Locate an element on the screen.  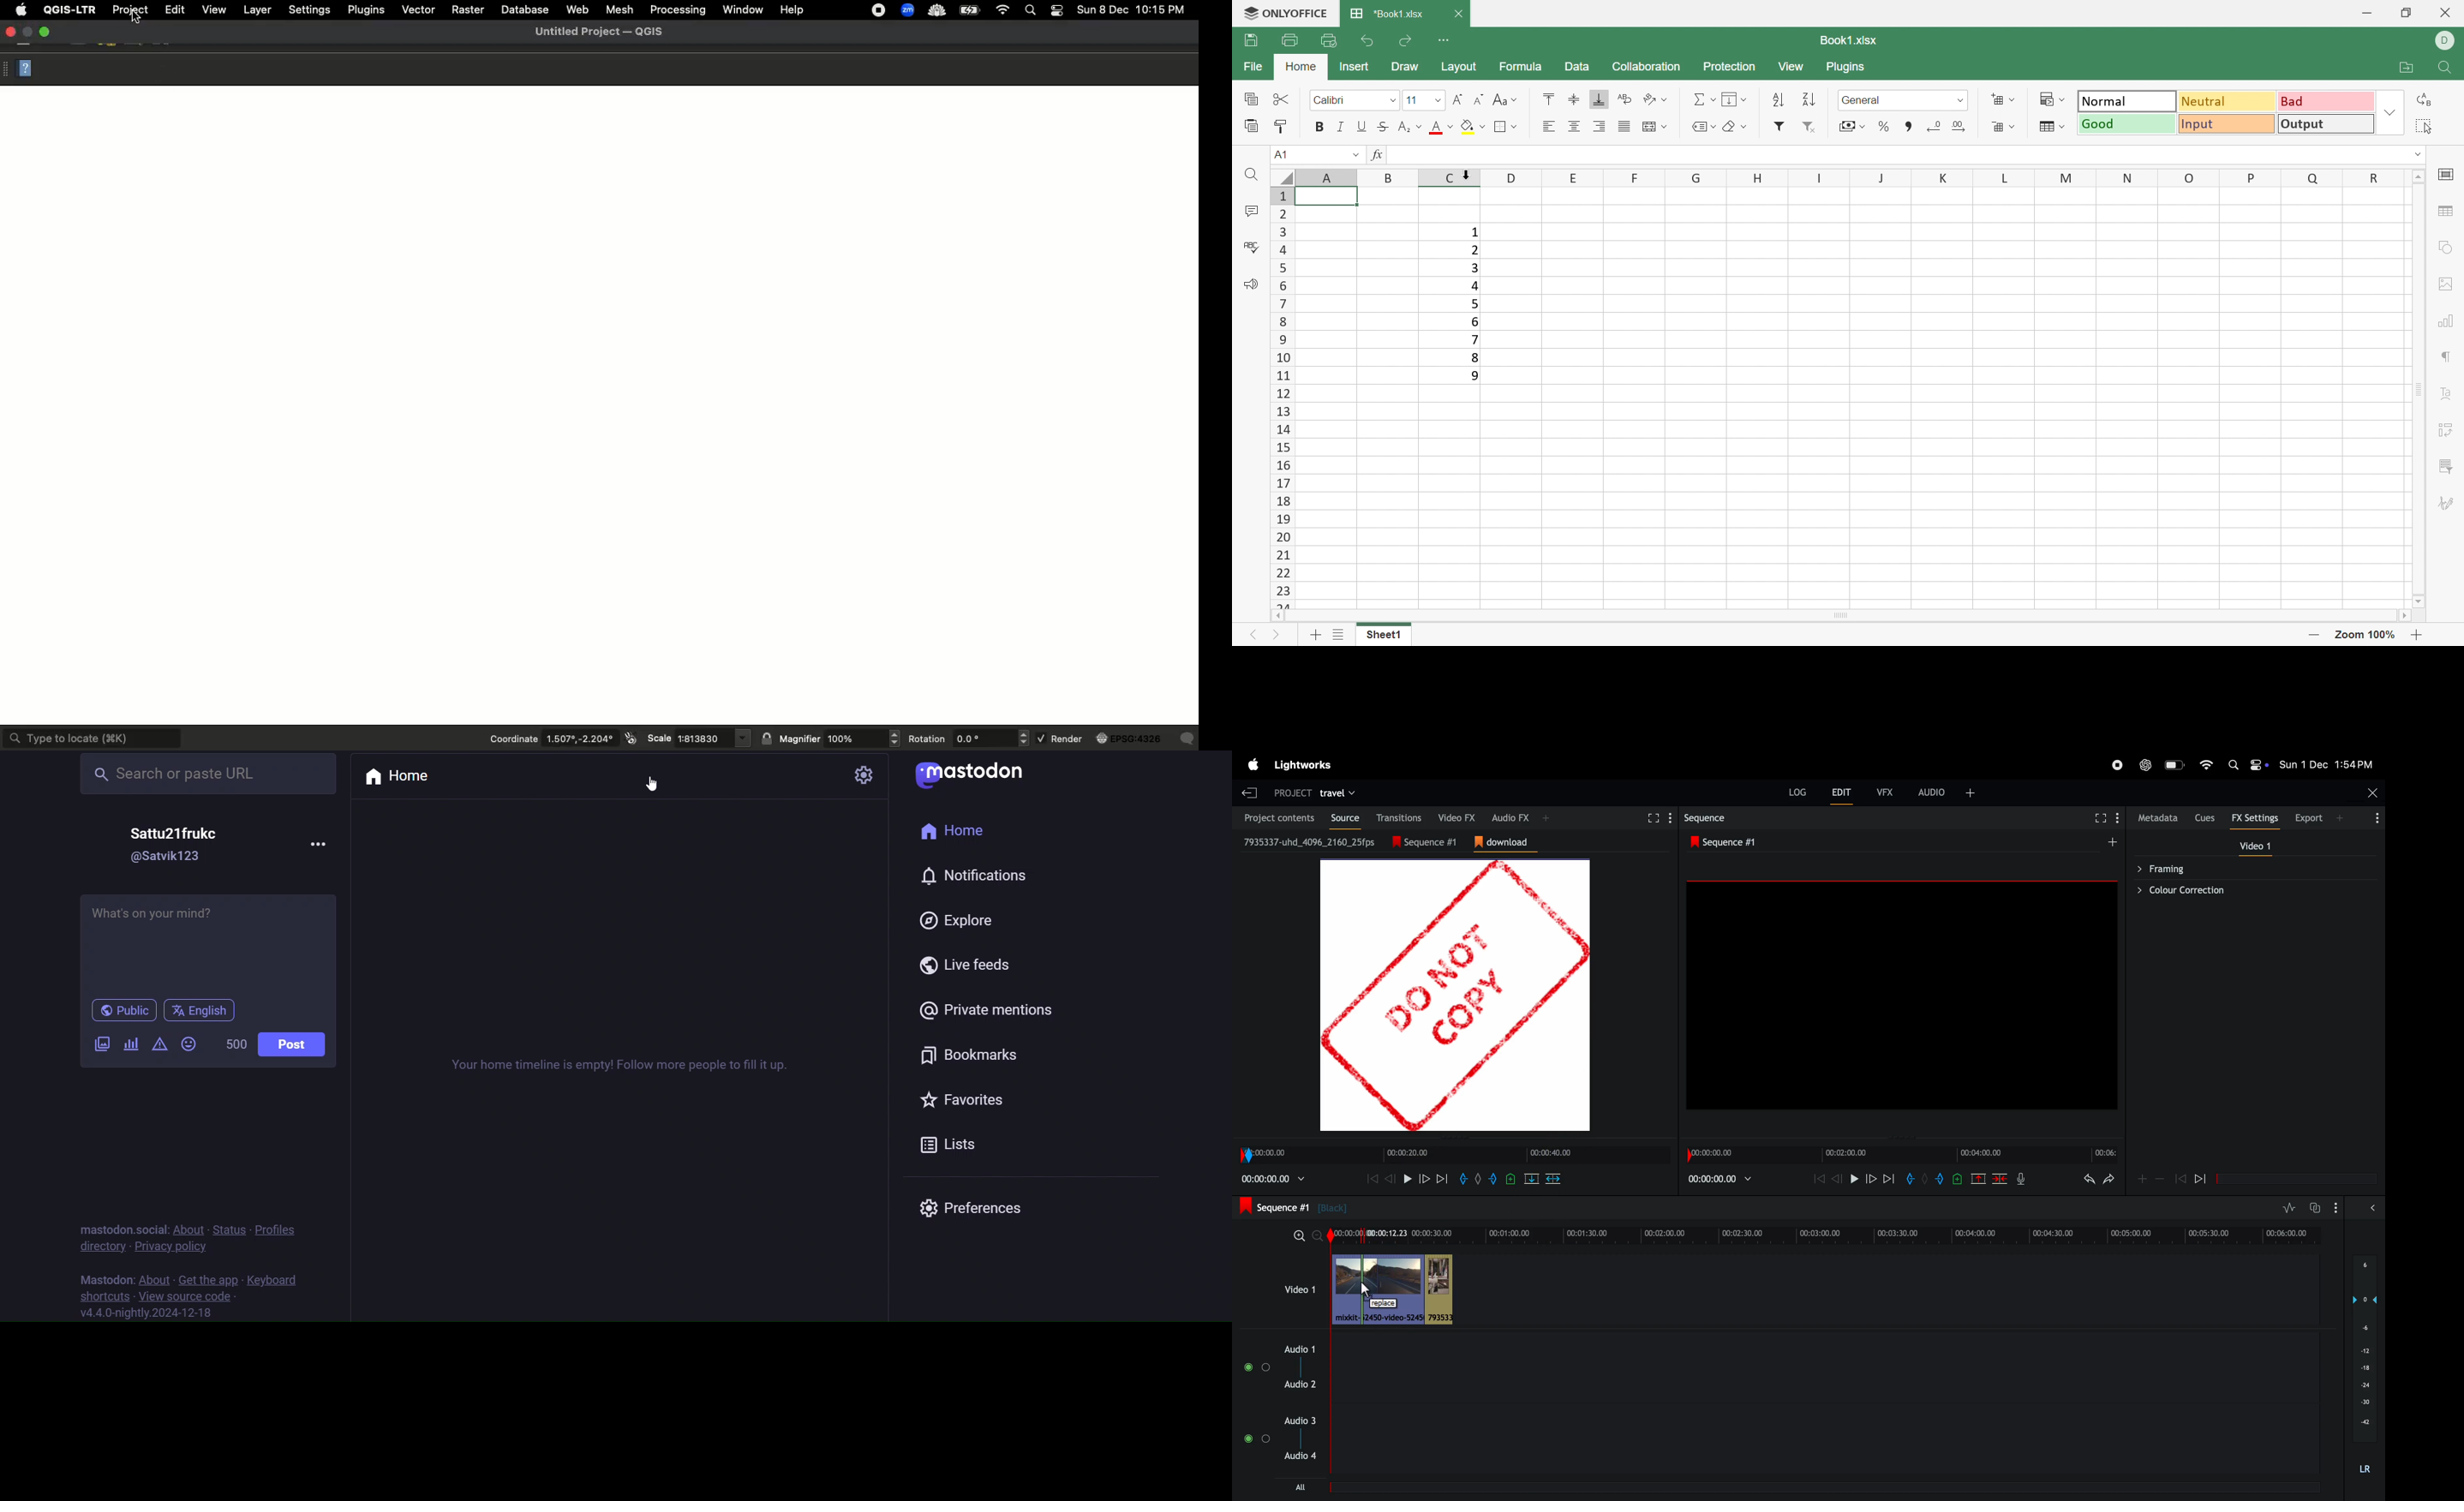
Drag to change dimension is located at coordinates (1900, 1138).